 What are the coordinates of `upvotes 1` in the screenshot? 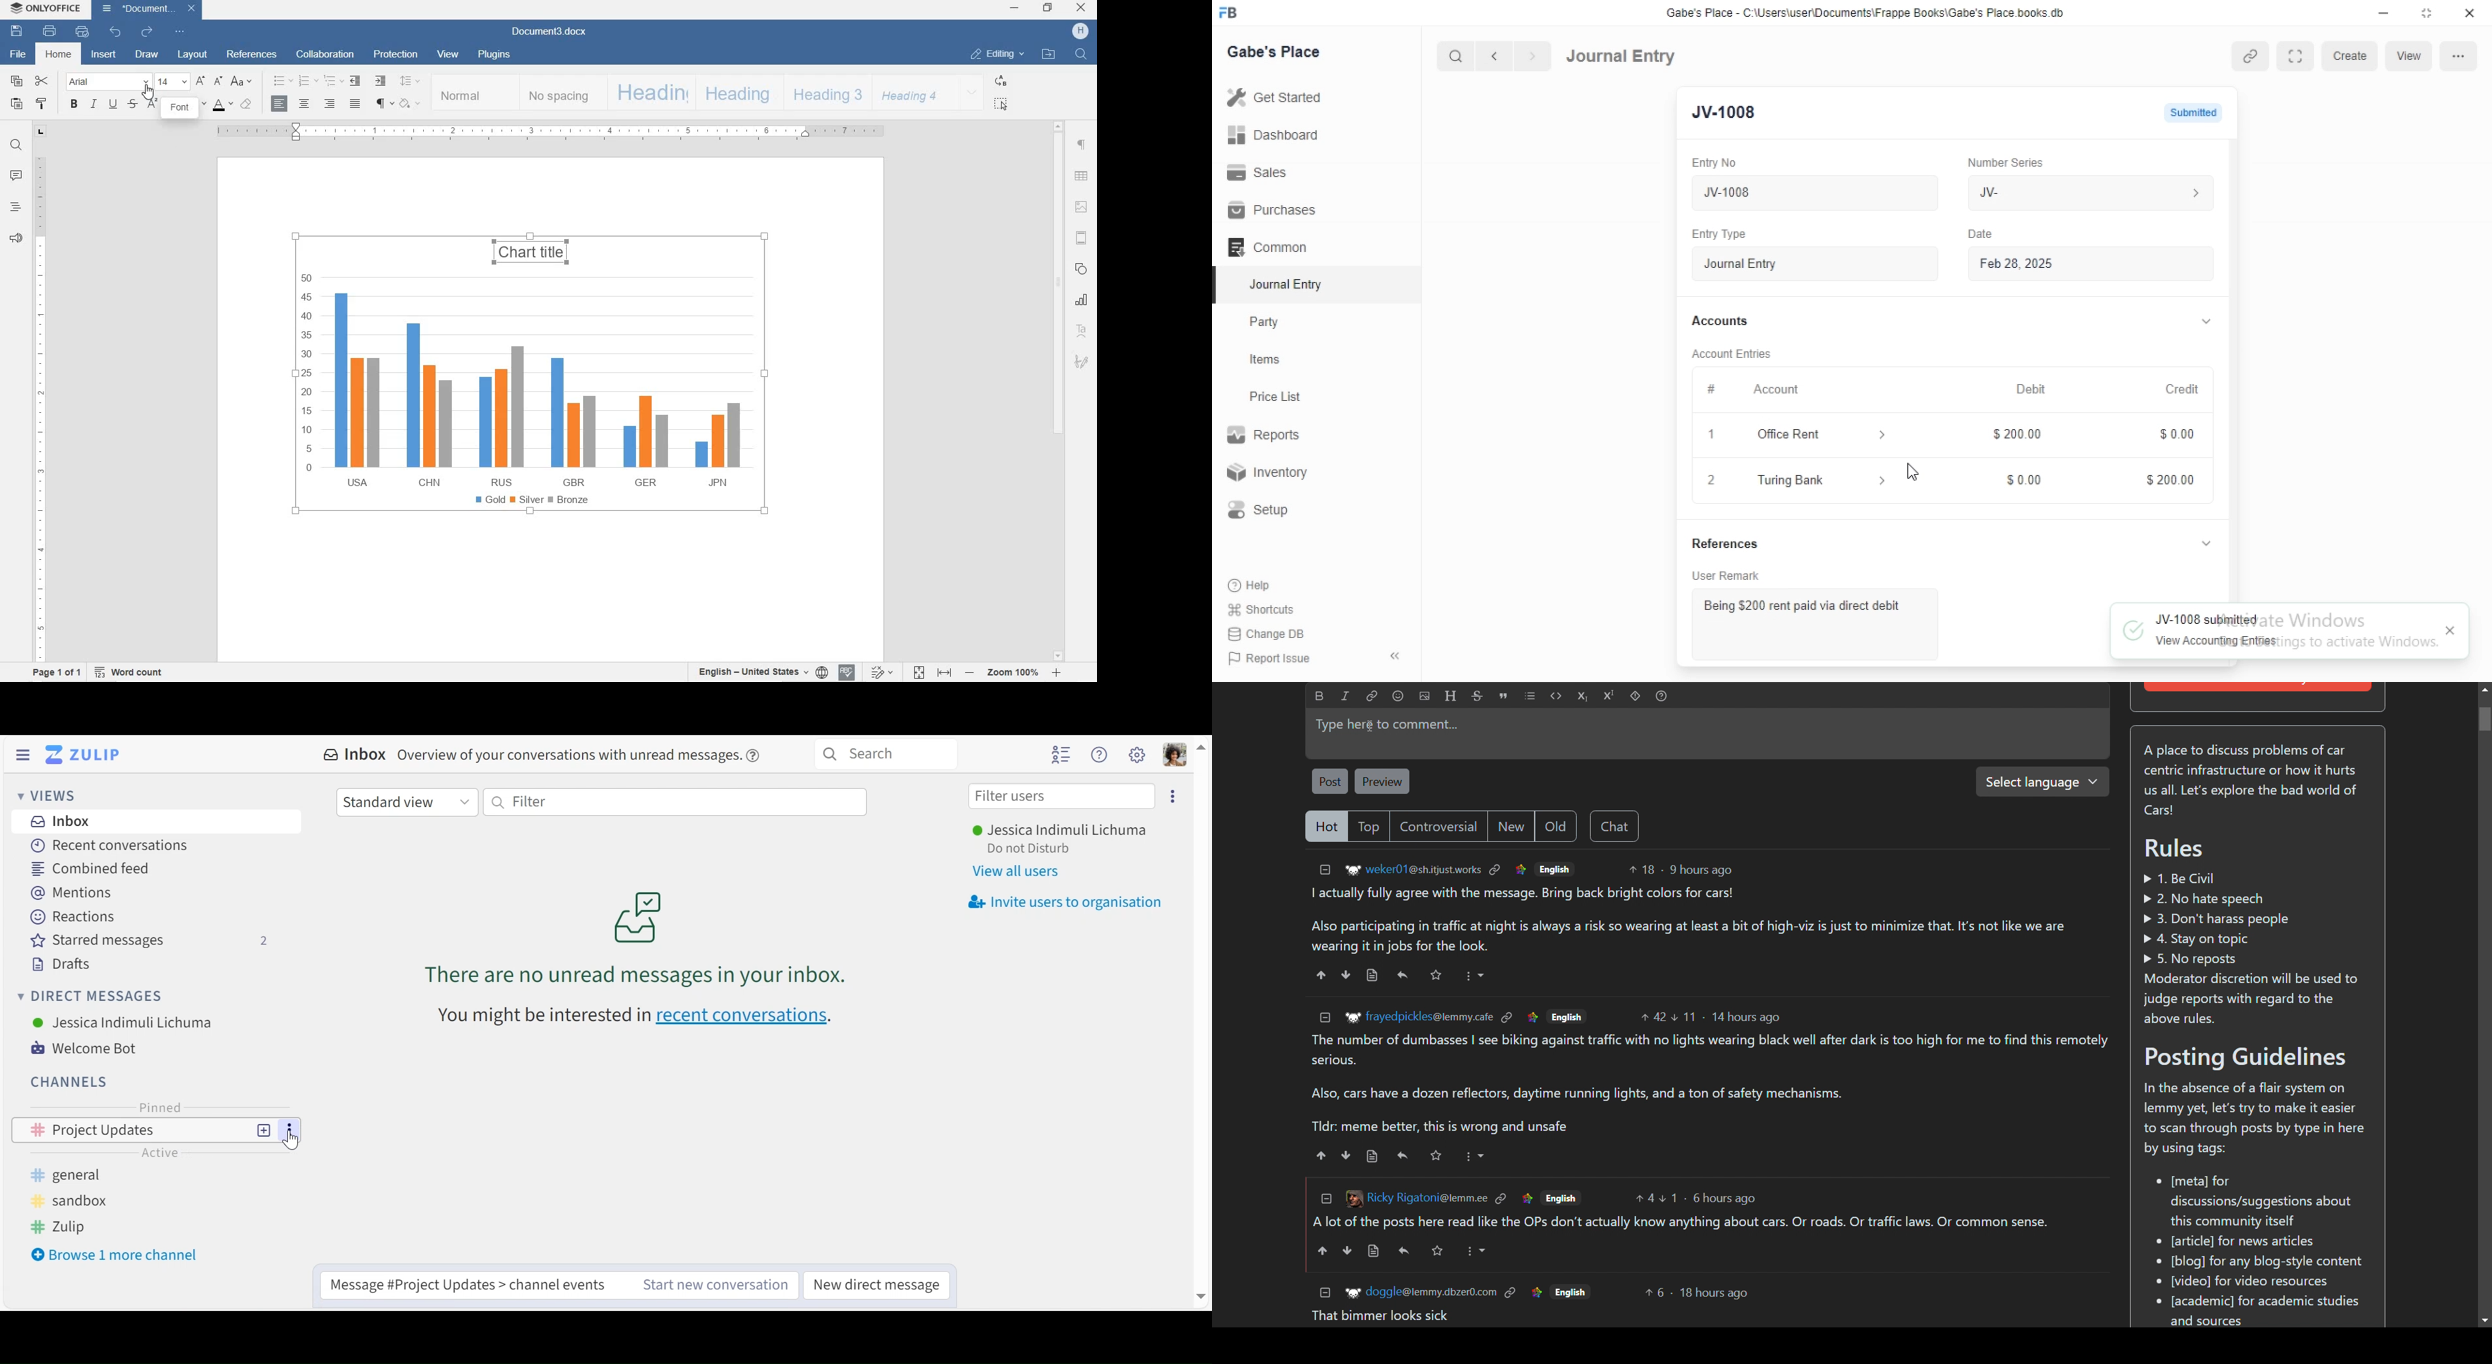 It's located at (1670, 1198).